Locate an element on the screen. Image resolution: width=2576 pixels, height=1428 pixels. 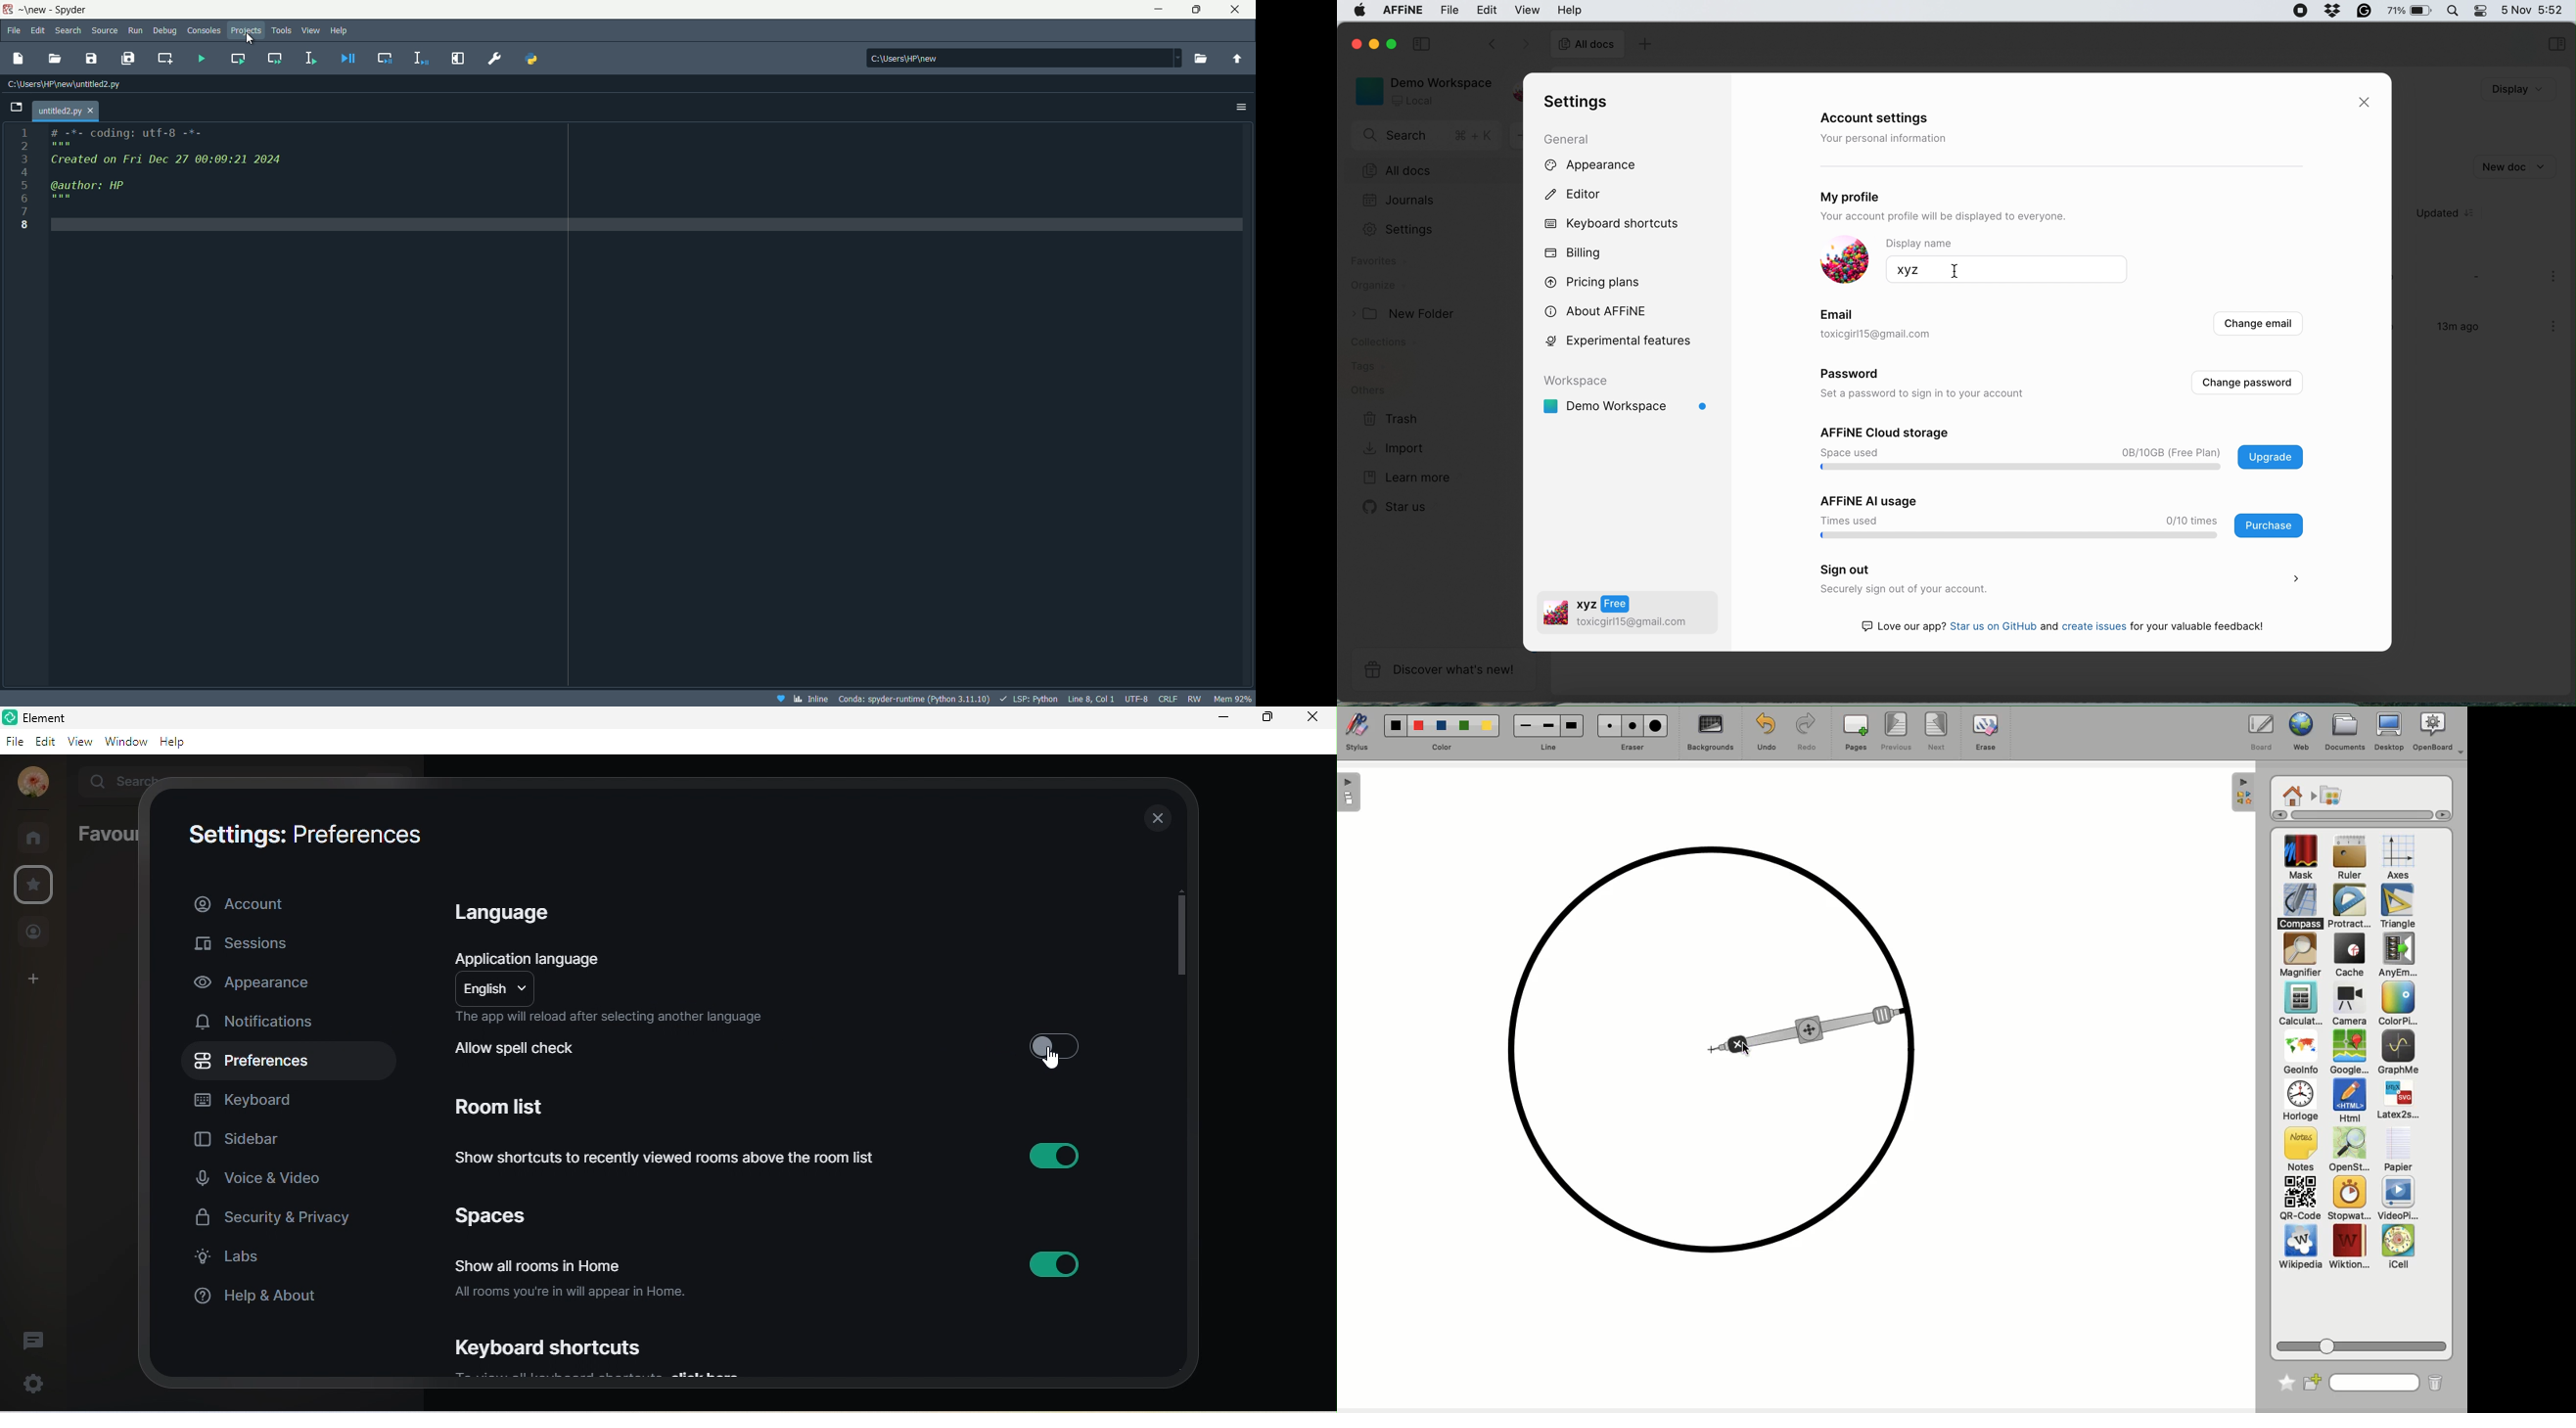
Create new cell at the current line (Ctrl + 2) is located at coordinates (164, 58).